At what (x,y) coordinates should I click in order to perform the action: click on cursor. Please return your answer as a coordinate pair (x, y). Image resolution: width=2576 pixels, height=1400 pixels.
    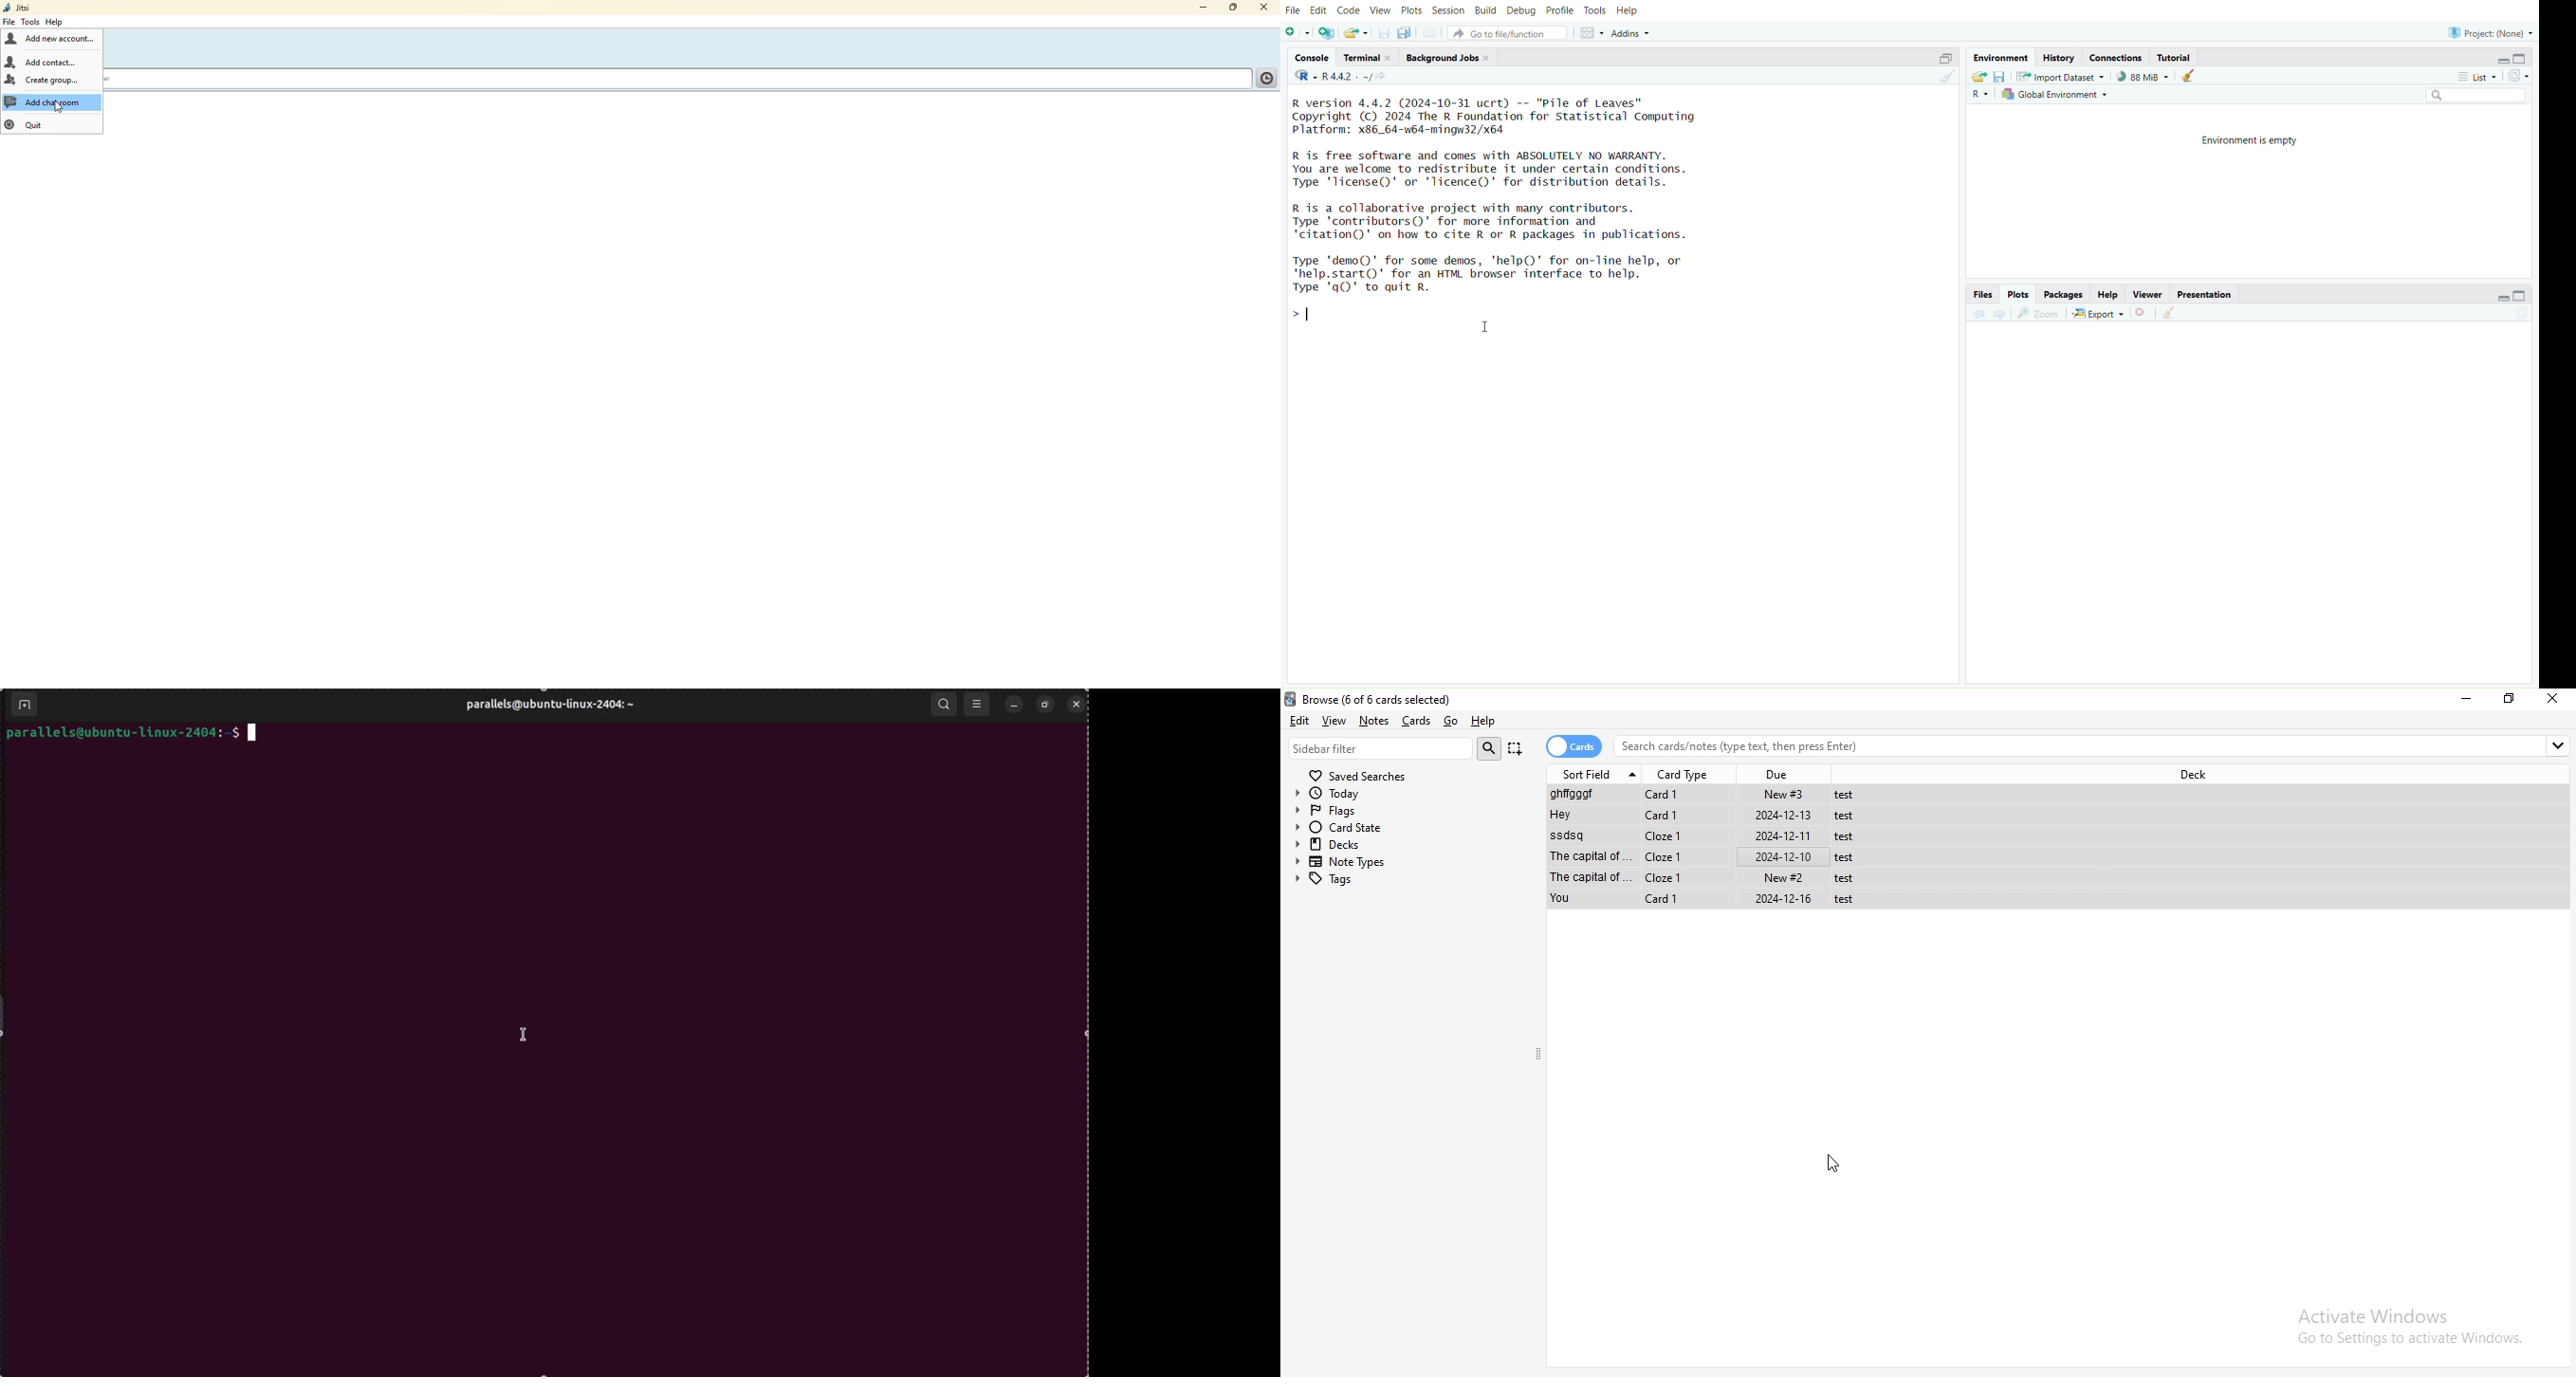
    Looking at the image, I should click on (1484, 328).